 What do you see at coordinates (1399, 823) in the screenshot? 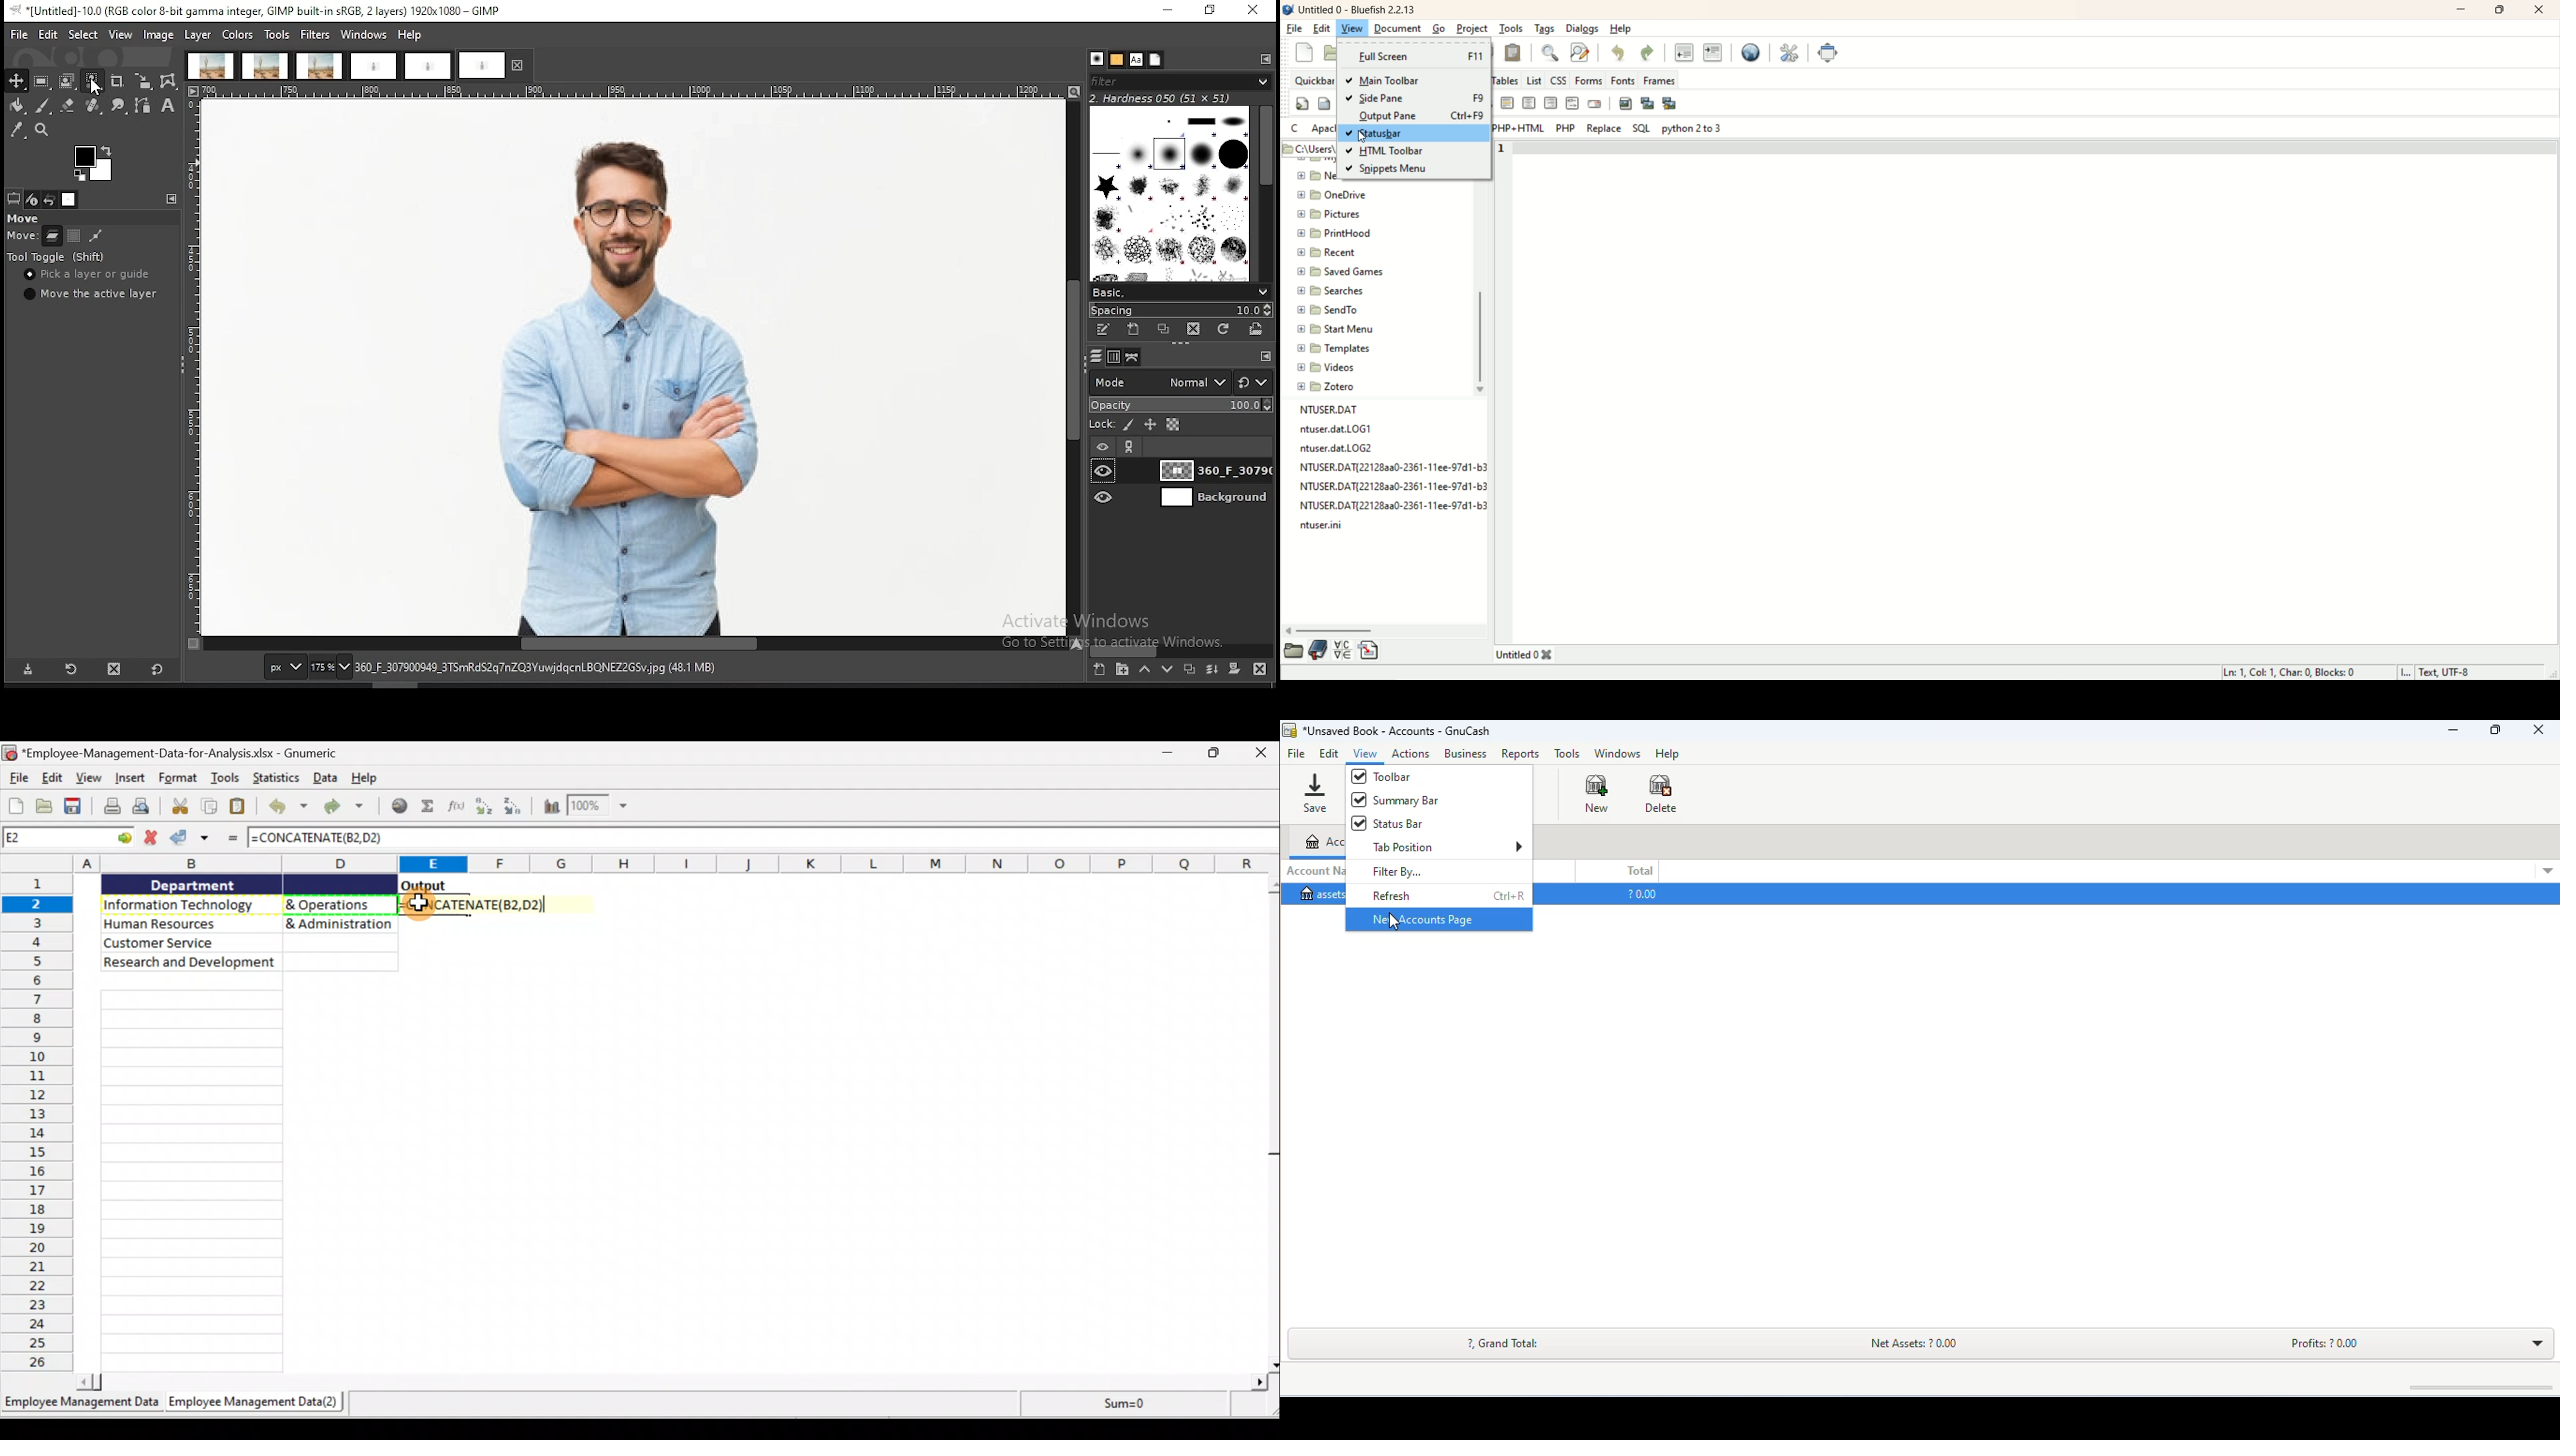
I see `status bar` at bounding box center [1399, 823].